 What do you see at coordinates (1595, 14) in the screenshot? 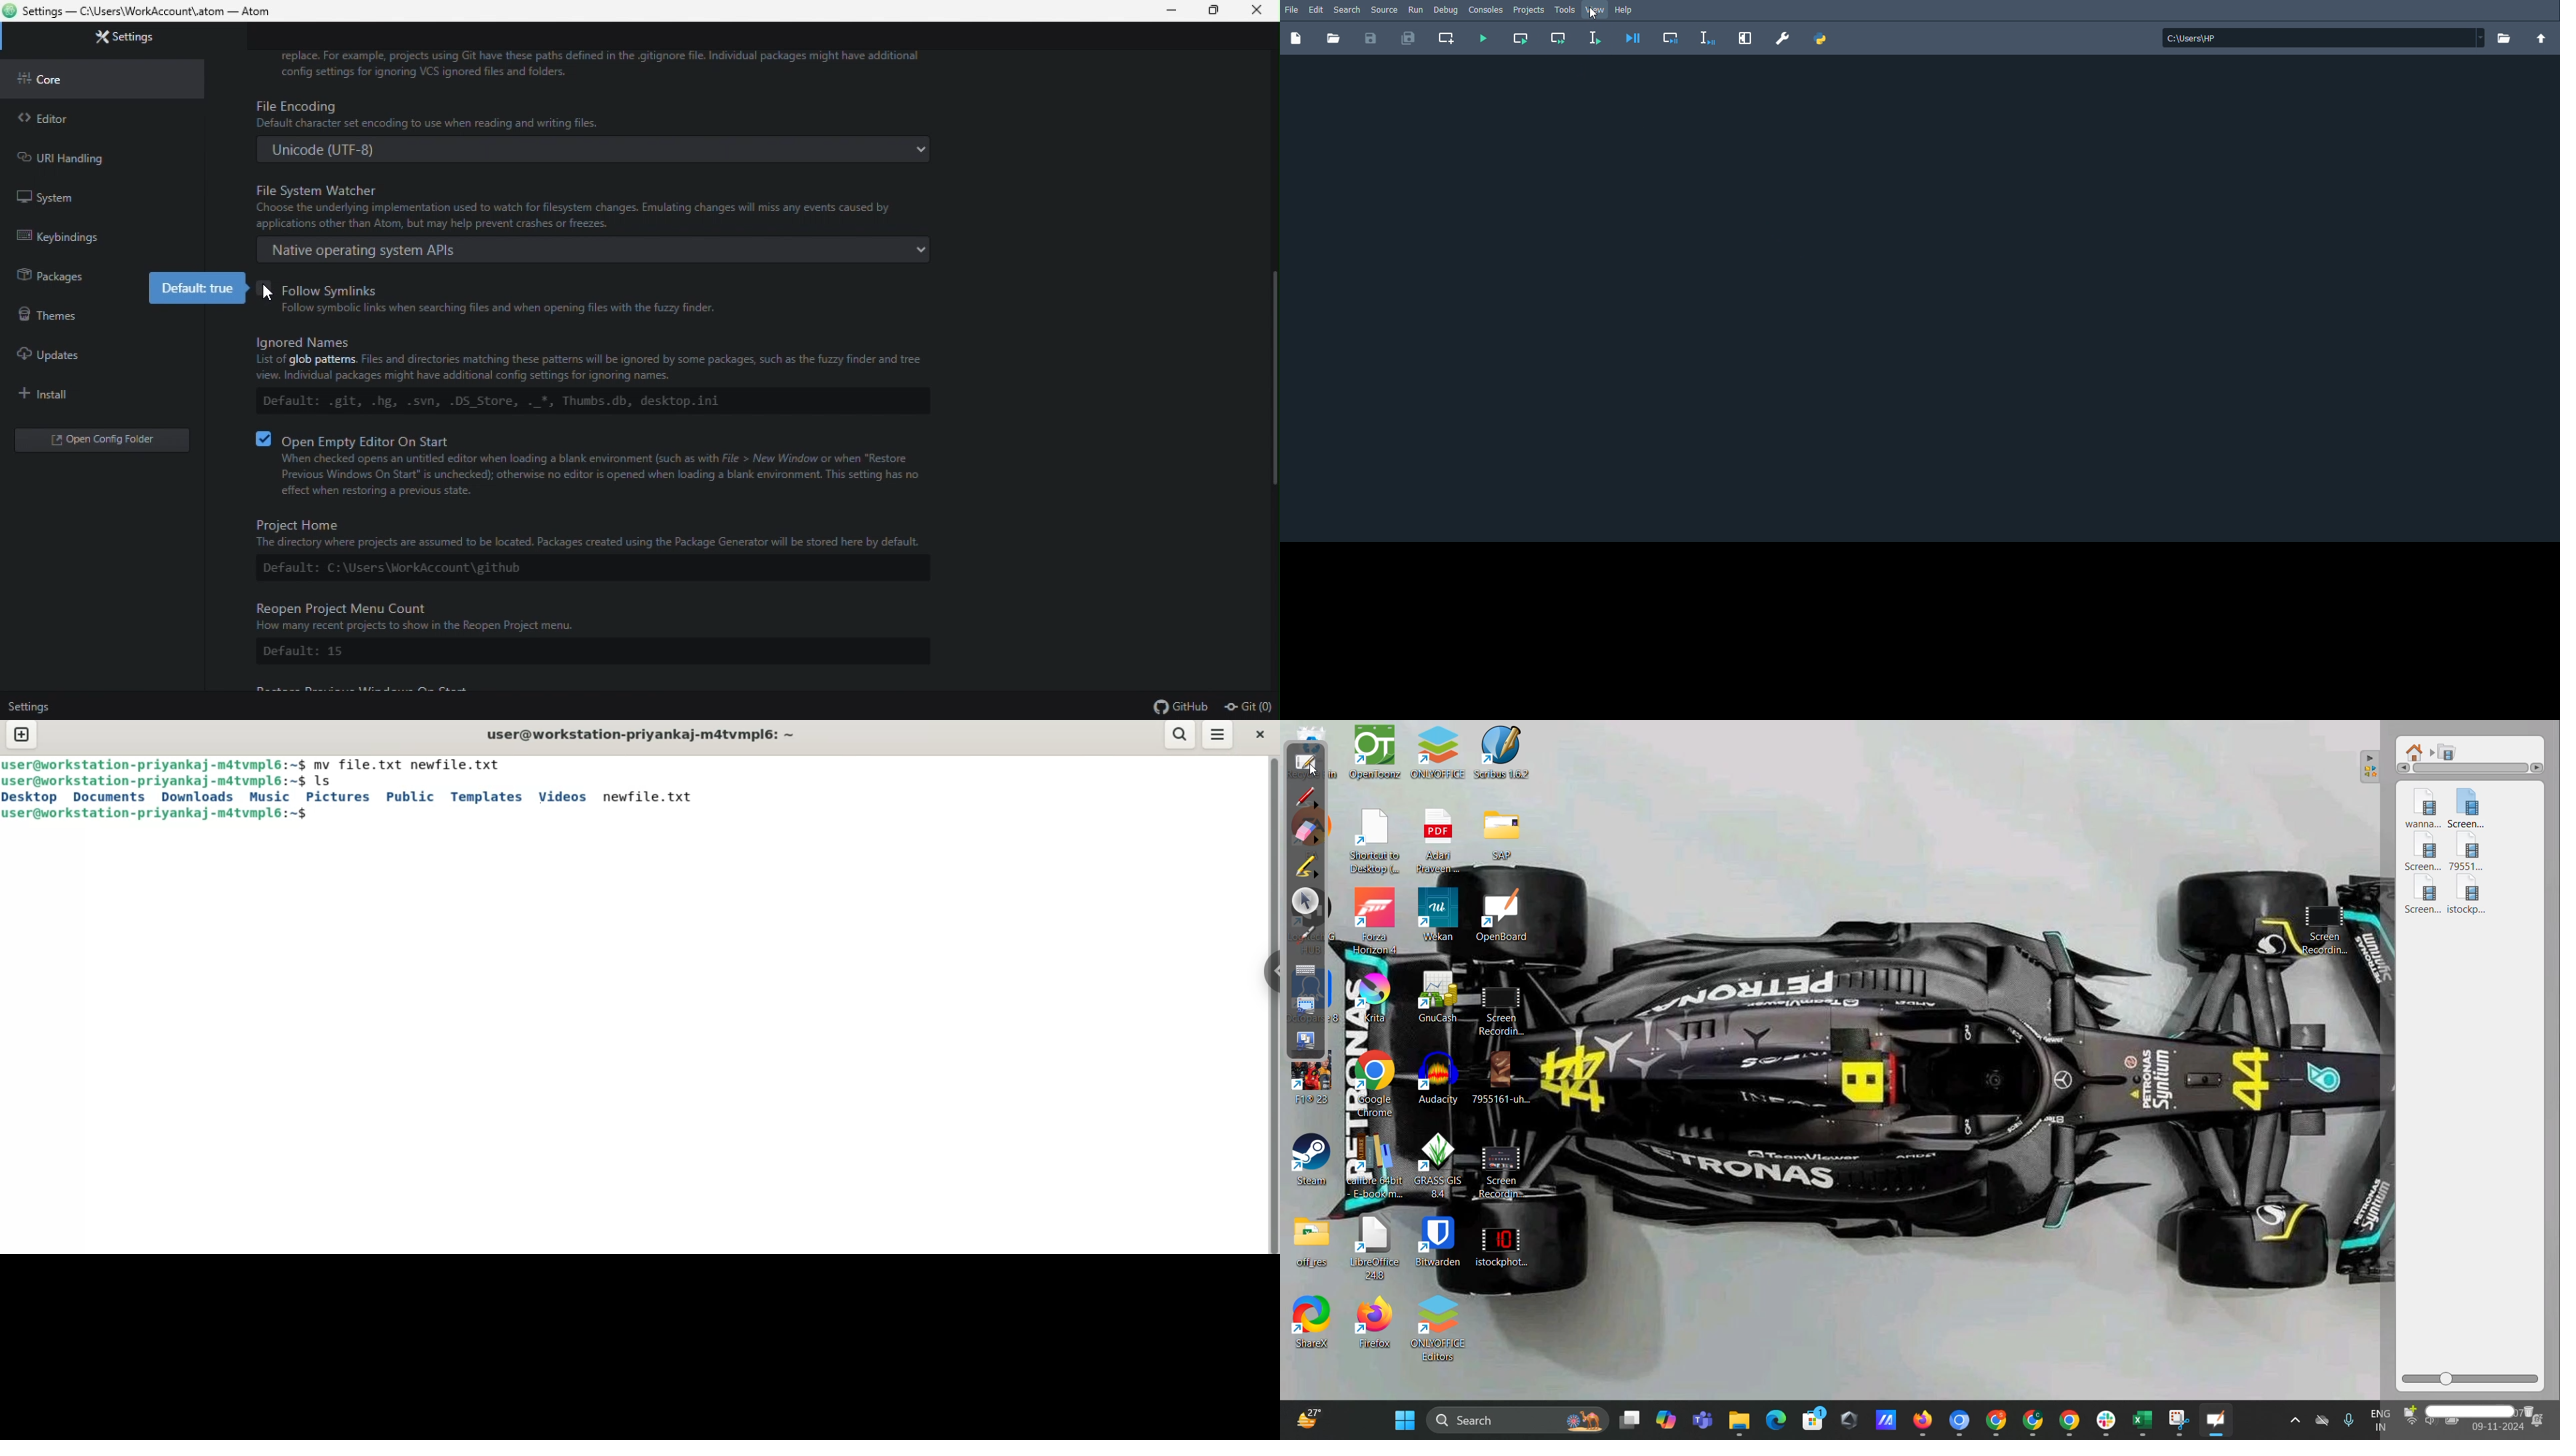
I see `Cursor` at bounding box center [1595, 14].